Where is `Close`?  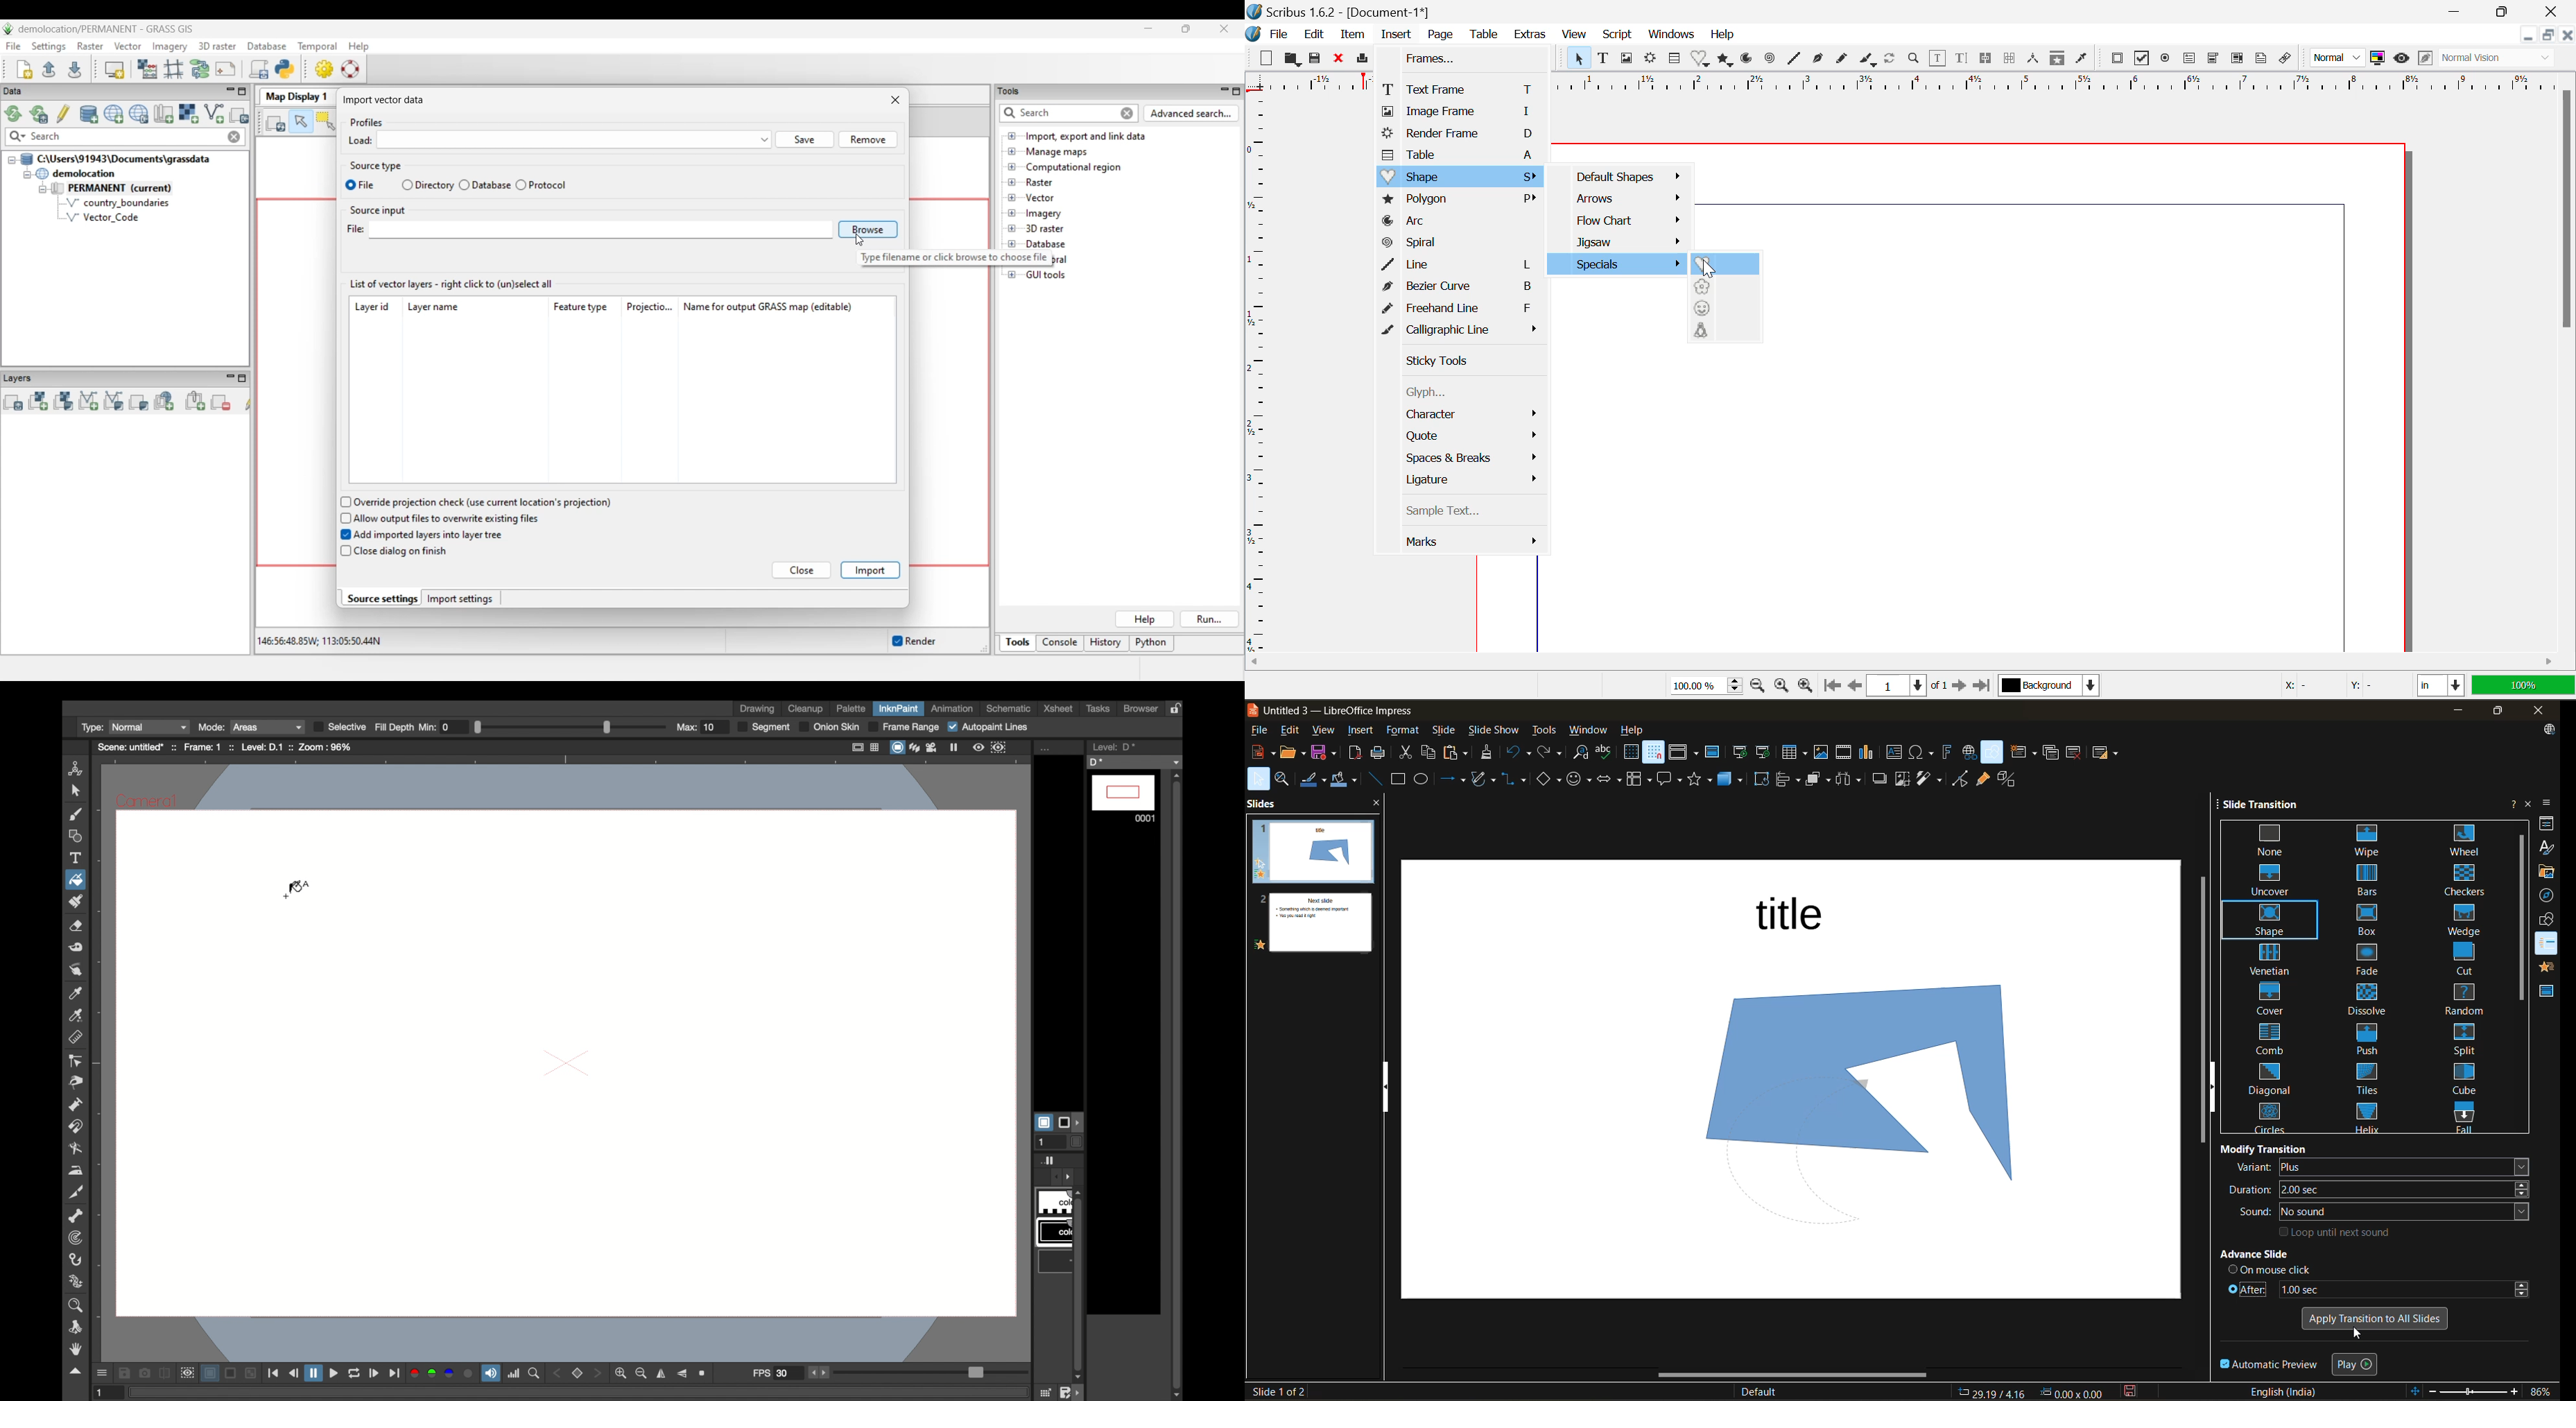 Close is located at coordinates (1341, 60).